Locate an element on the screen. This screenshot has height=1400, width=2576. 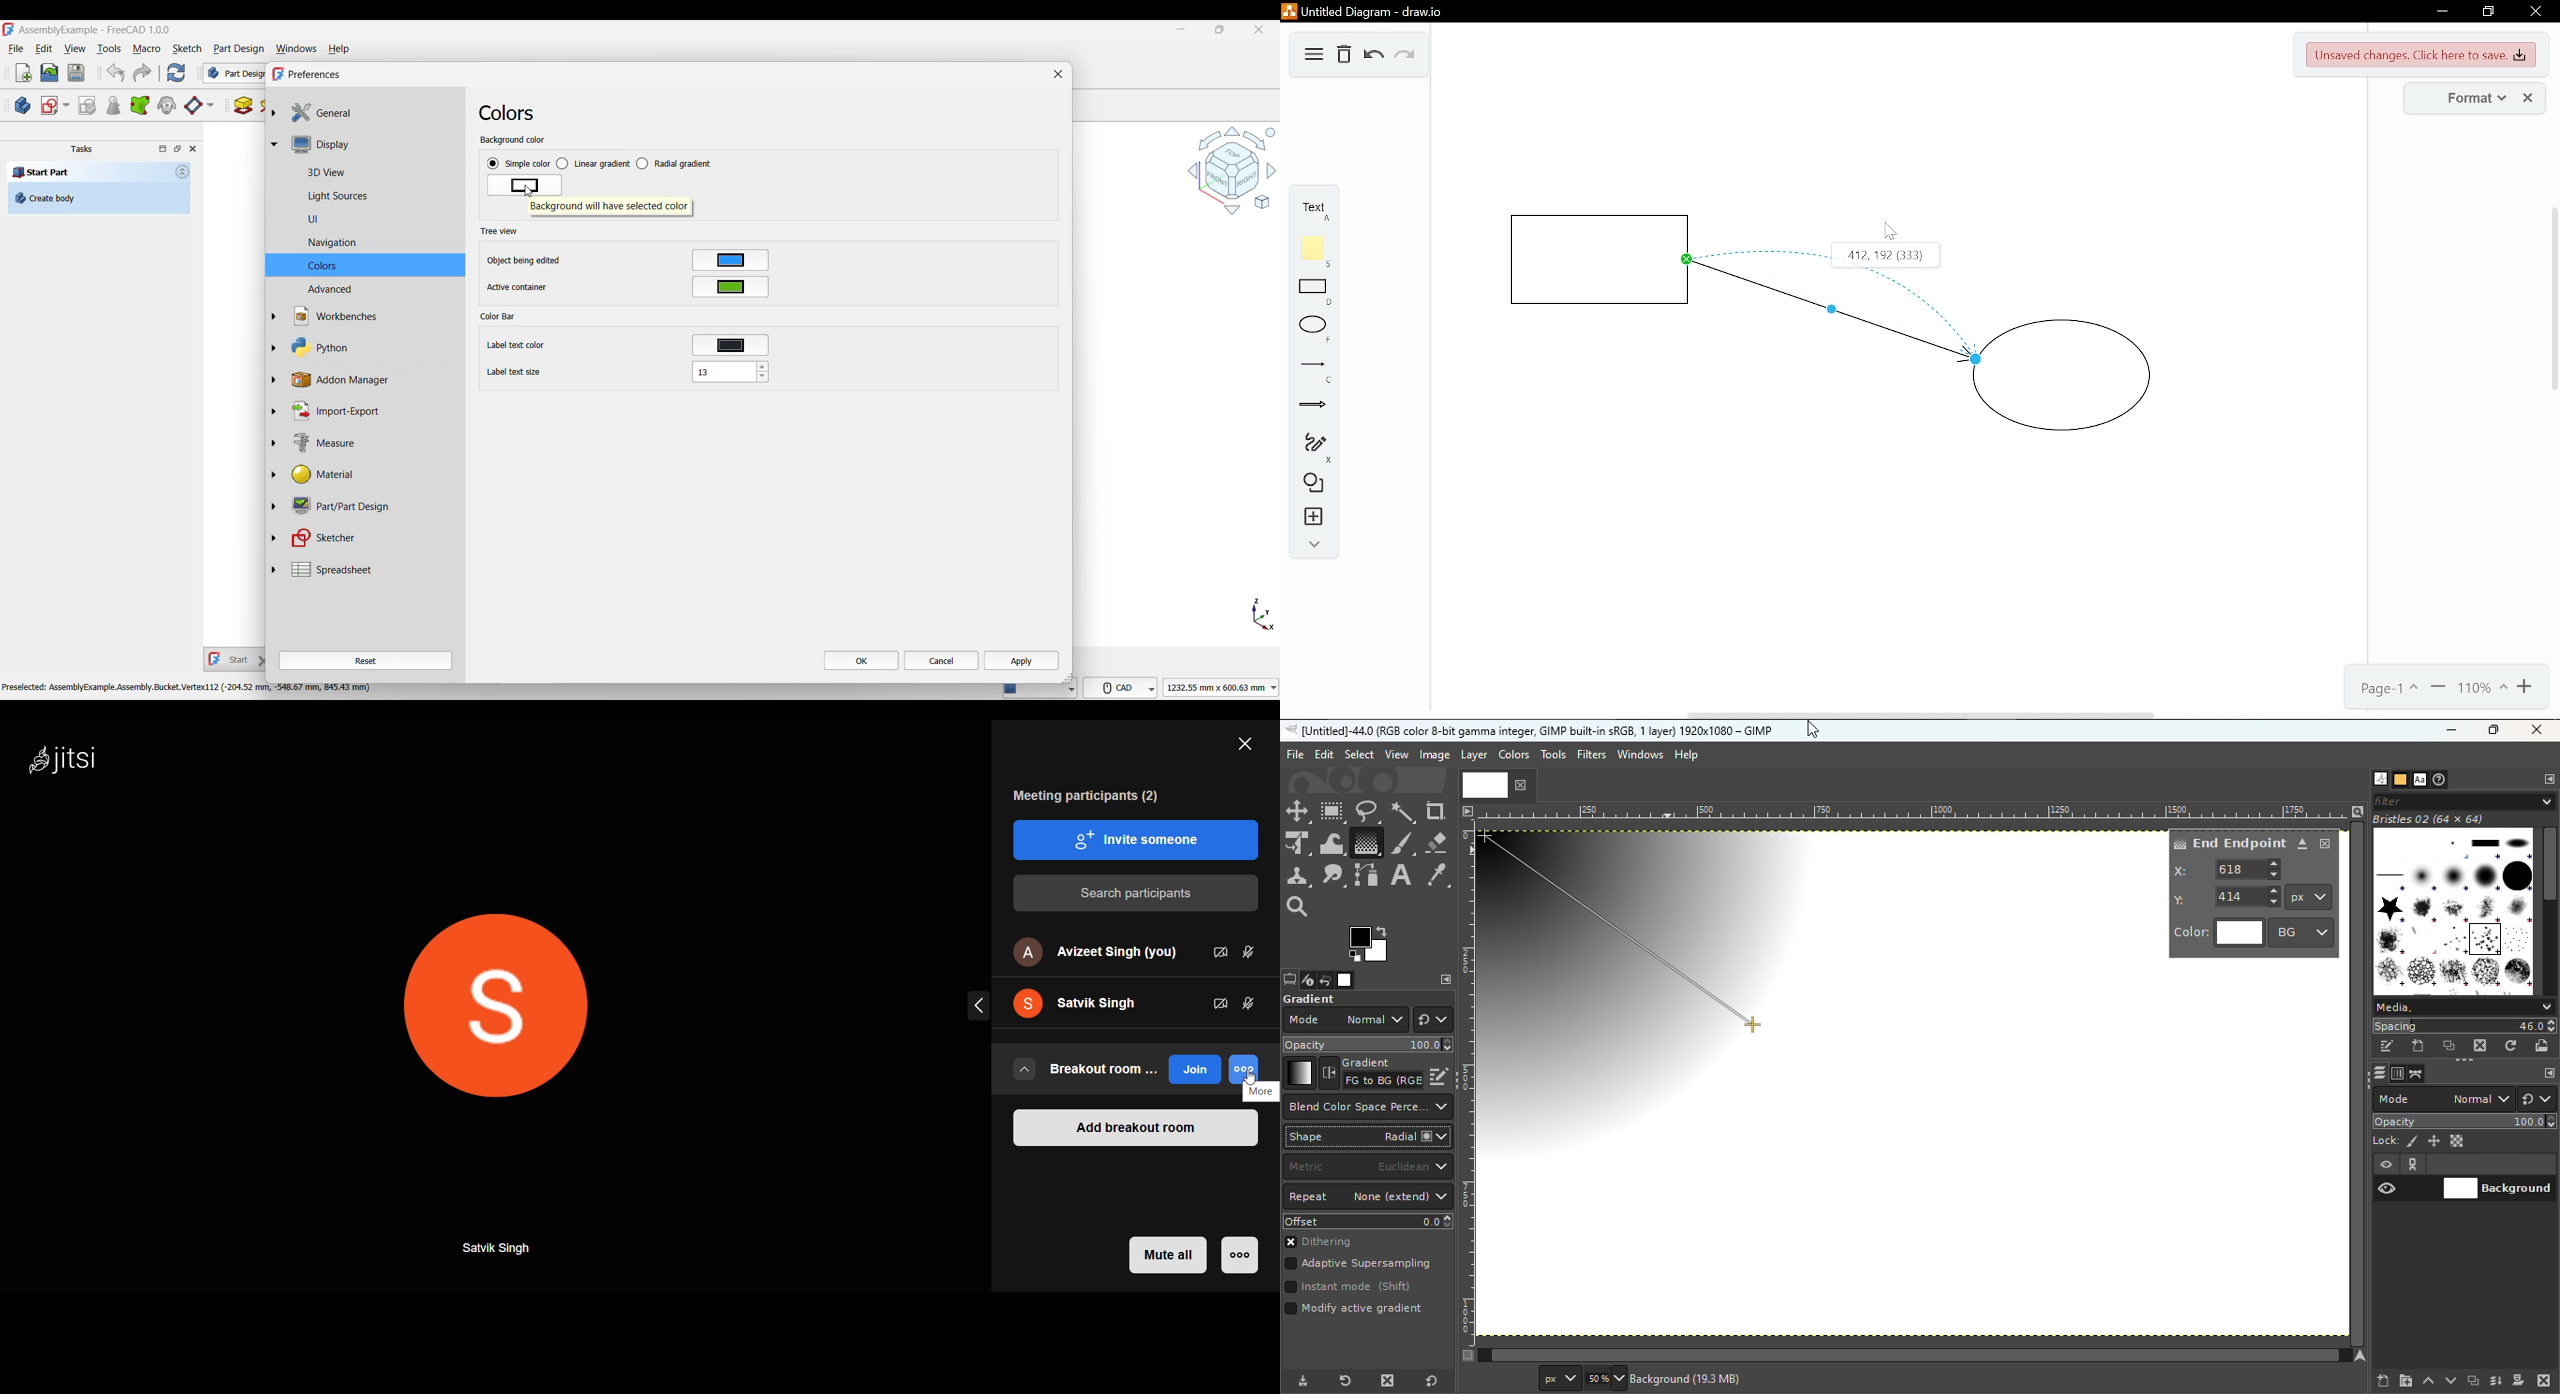
Material is located at coordinates (372, 475).